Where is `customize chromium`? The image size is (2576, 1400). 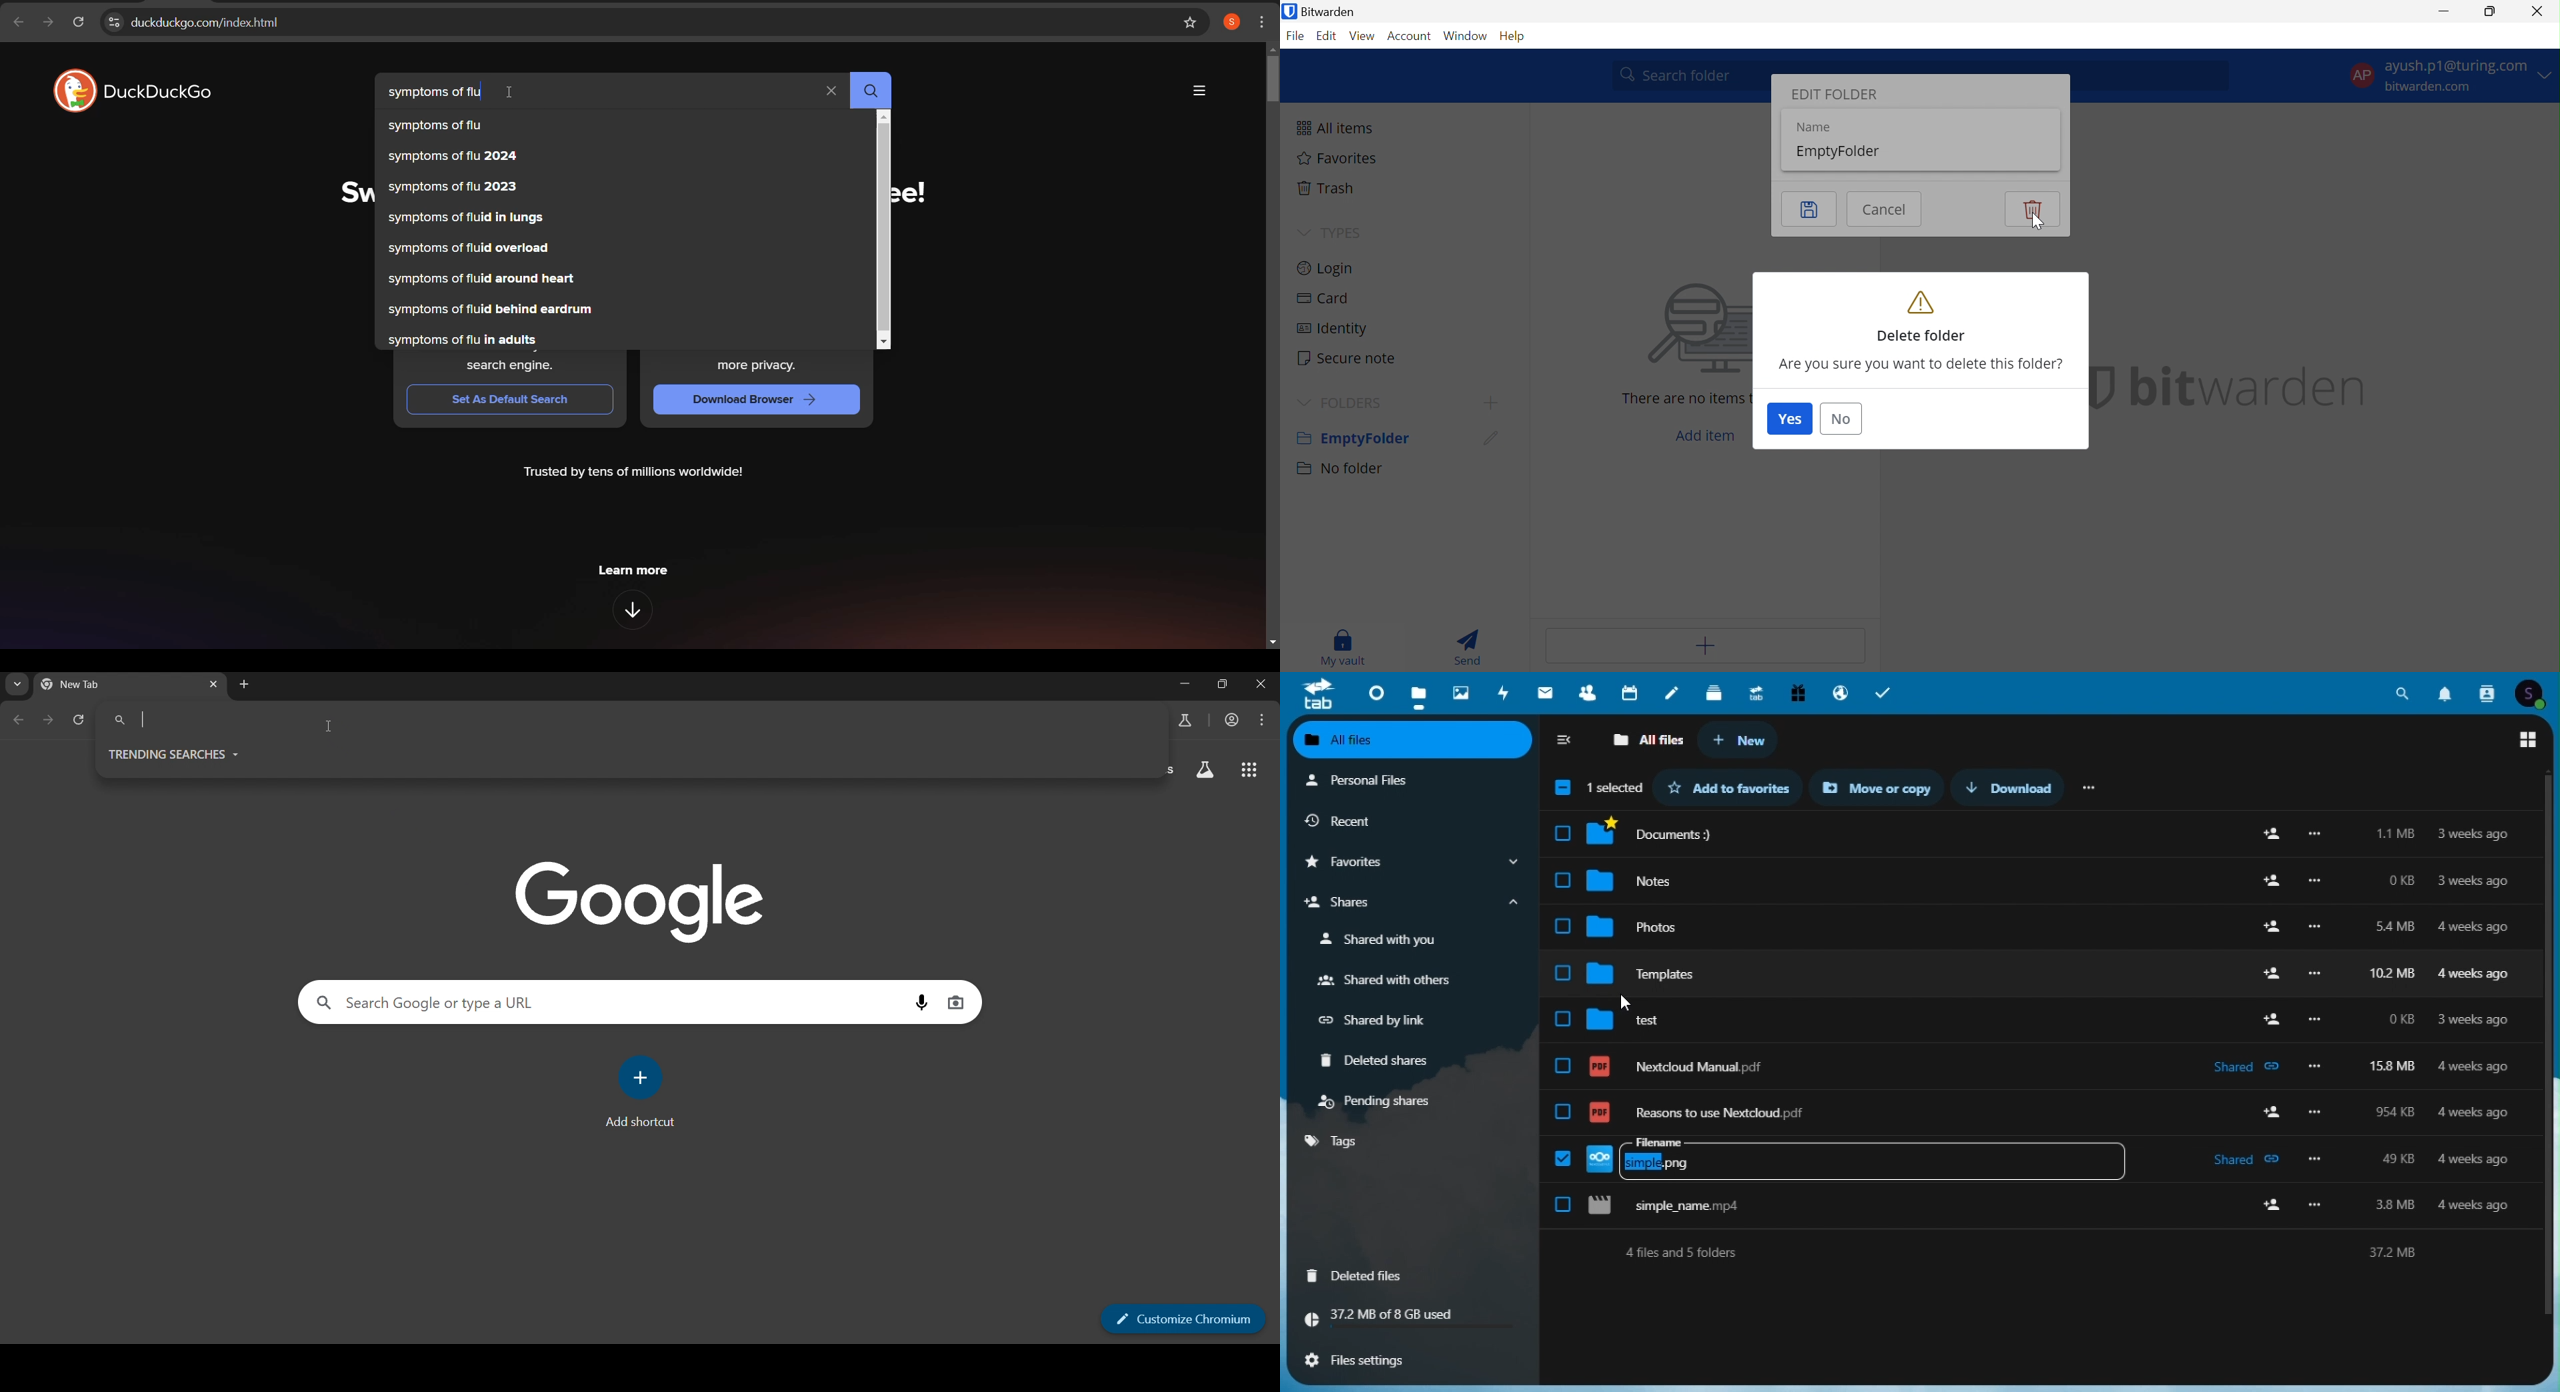
customize chromium is located at coordinates (1183, 1319).